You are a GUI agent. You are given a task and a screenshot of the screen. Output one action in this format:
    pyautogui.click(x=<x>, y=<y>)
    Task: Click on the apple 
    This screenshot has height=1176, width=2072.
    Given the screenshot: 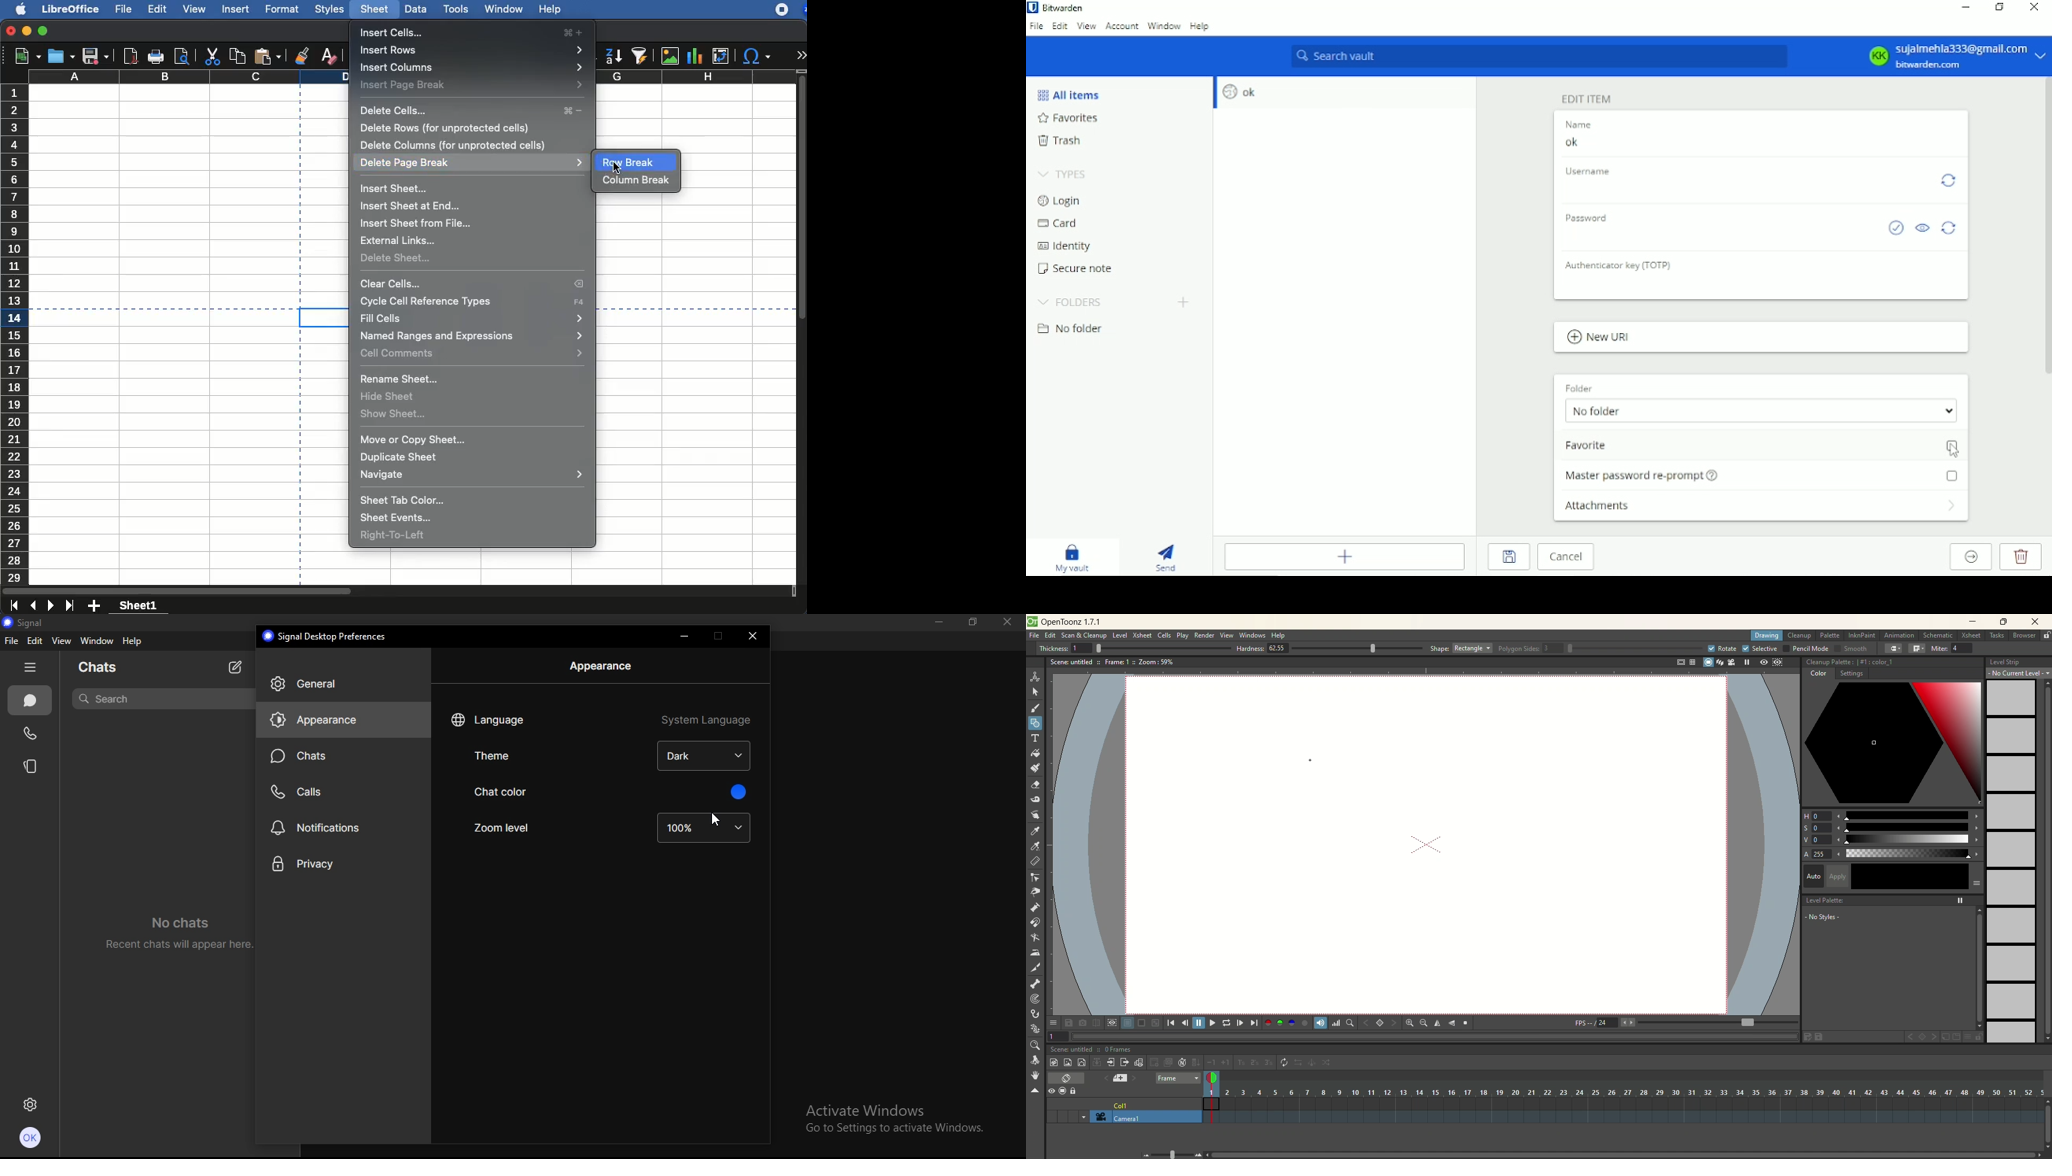 What is the action you would take?
    pyautogui.click(x=17, y=9)
    